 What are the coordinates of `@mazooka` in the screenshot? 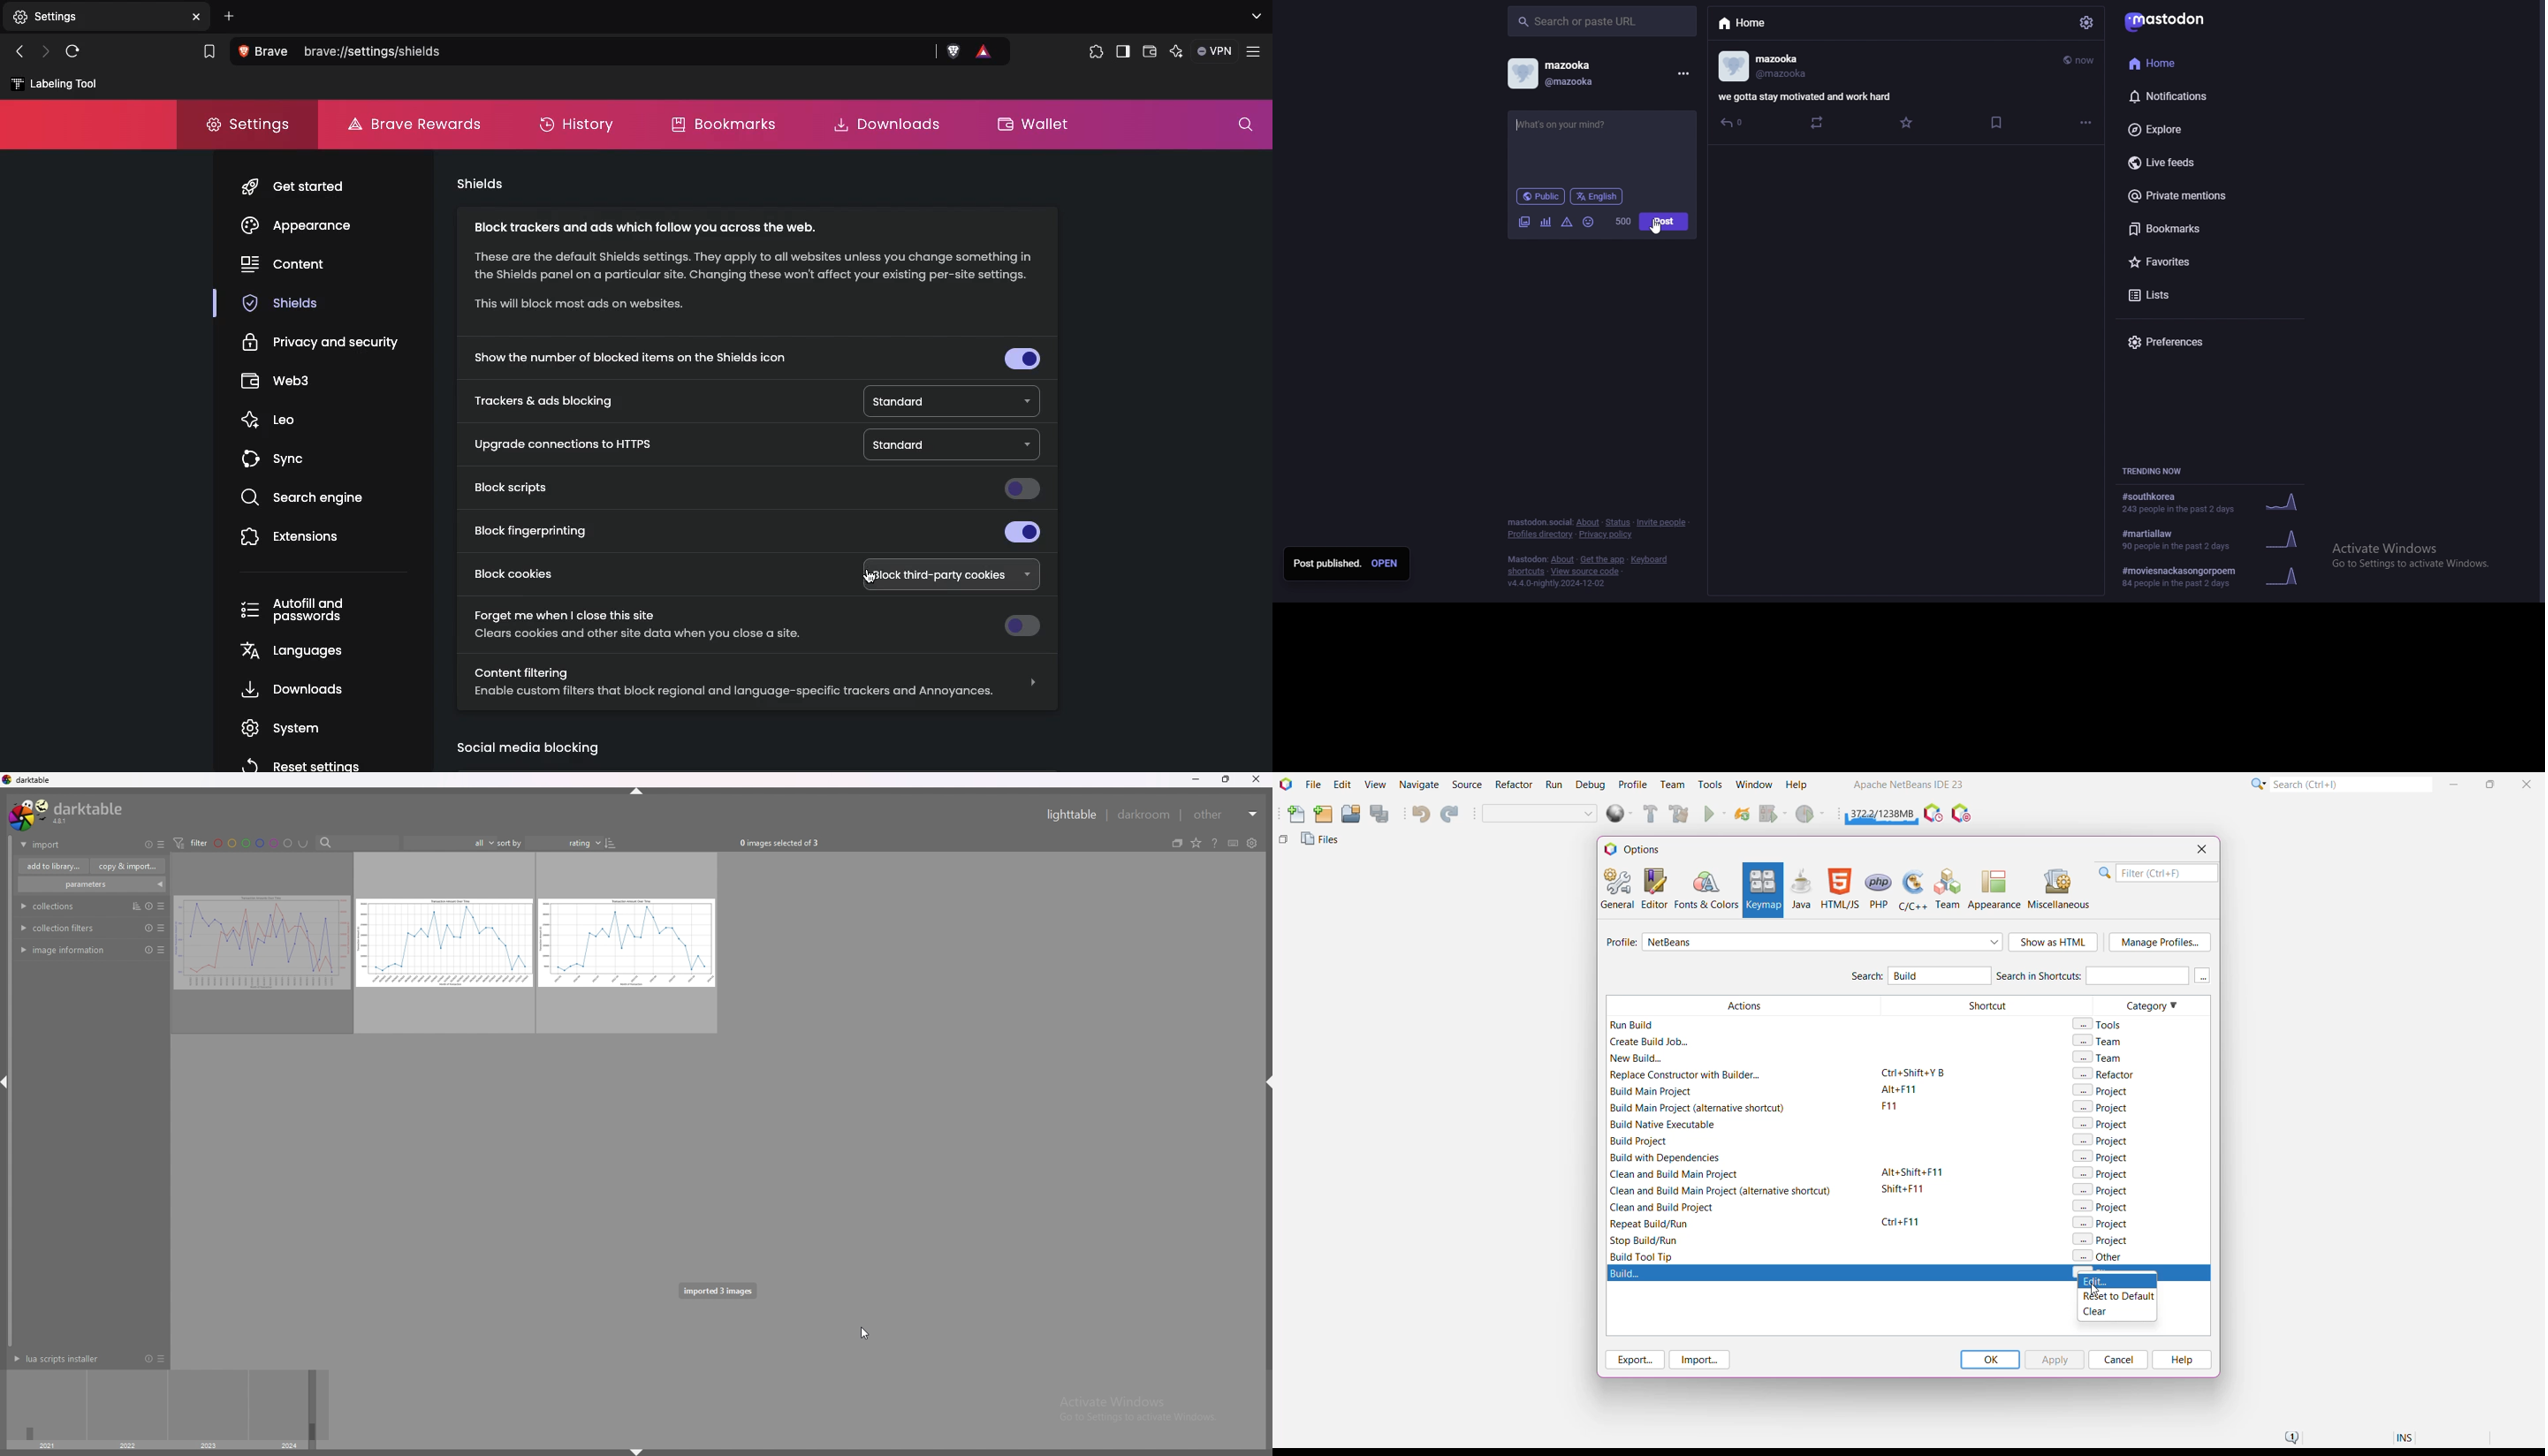 It's located at (1783, 76).